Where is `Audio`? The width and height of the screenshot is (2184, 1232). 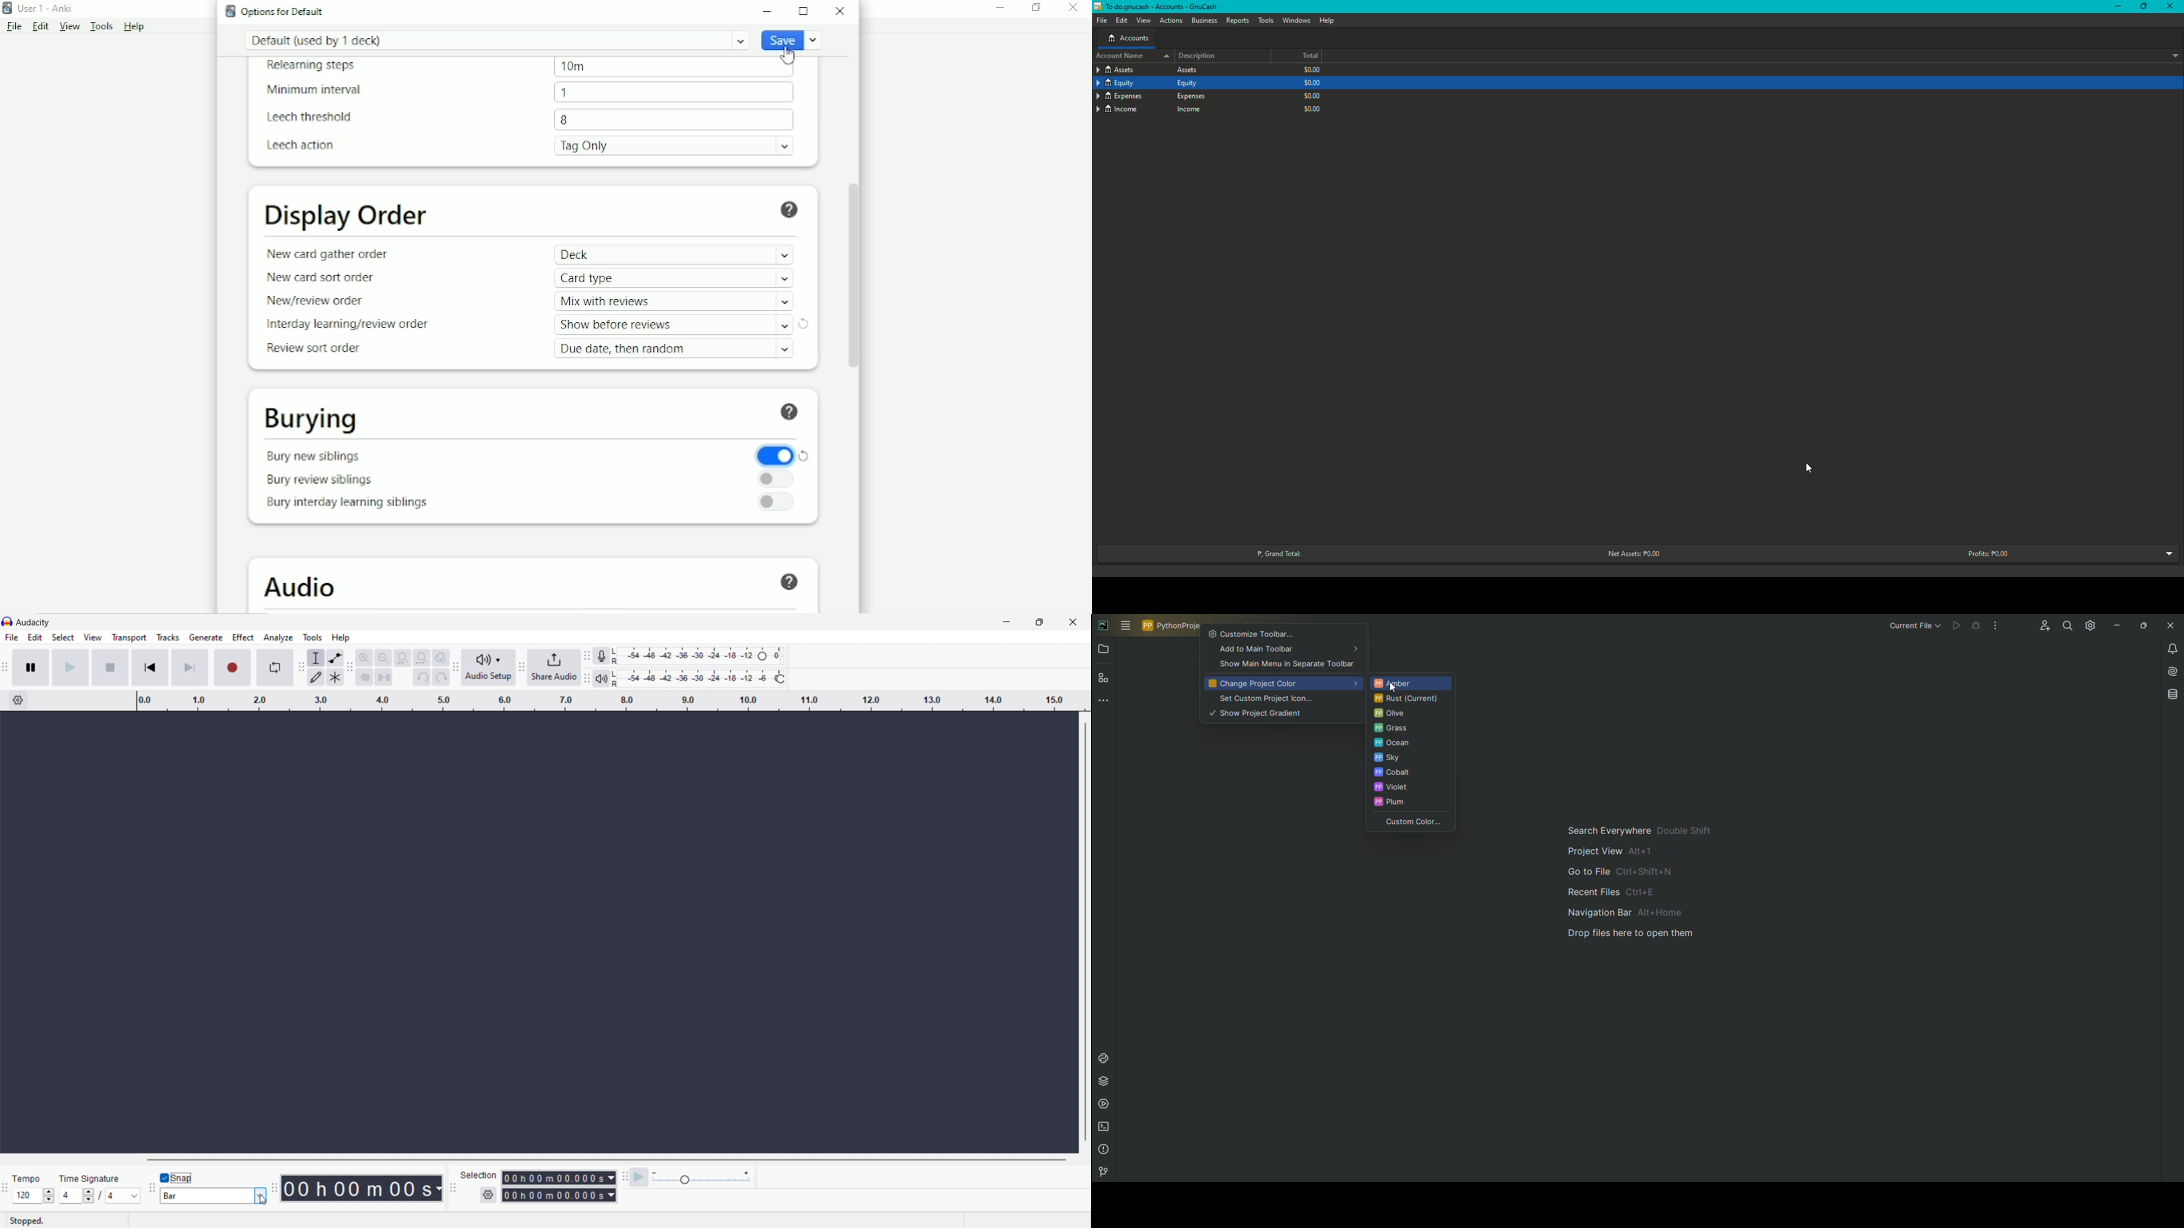
Audio is located at coordinates (305, 587).